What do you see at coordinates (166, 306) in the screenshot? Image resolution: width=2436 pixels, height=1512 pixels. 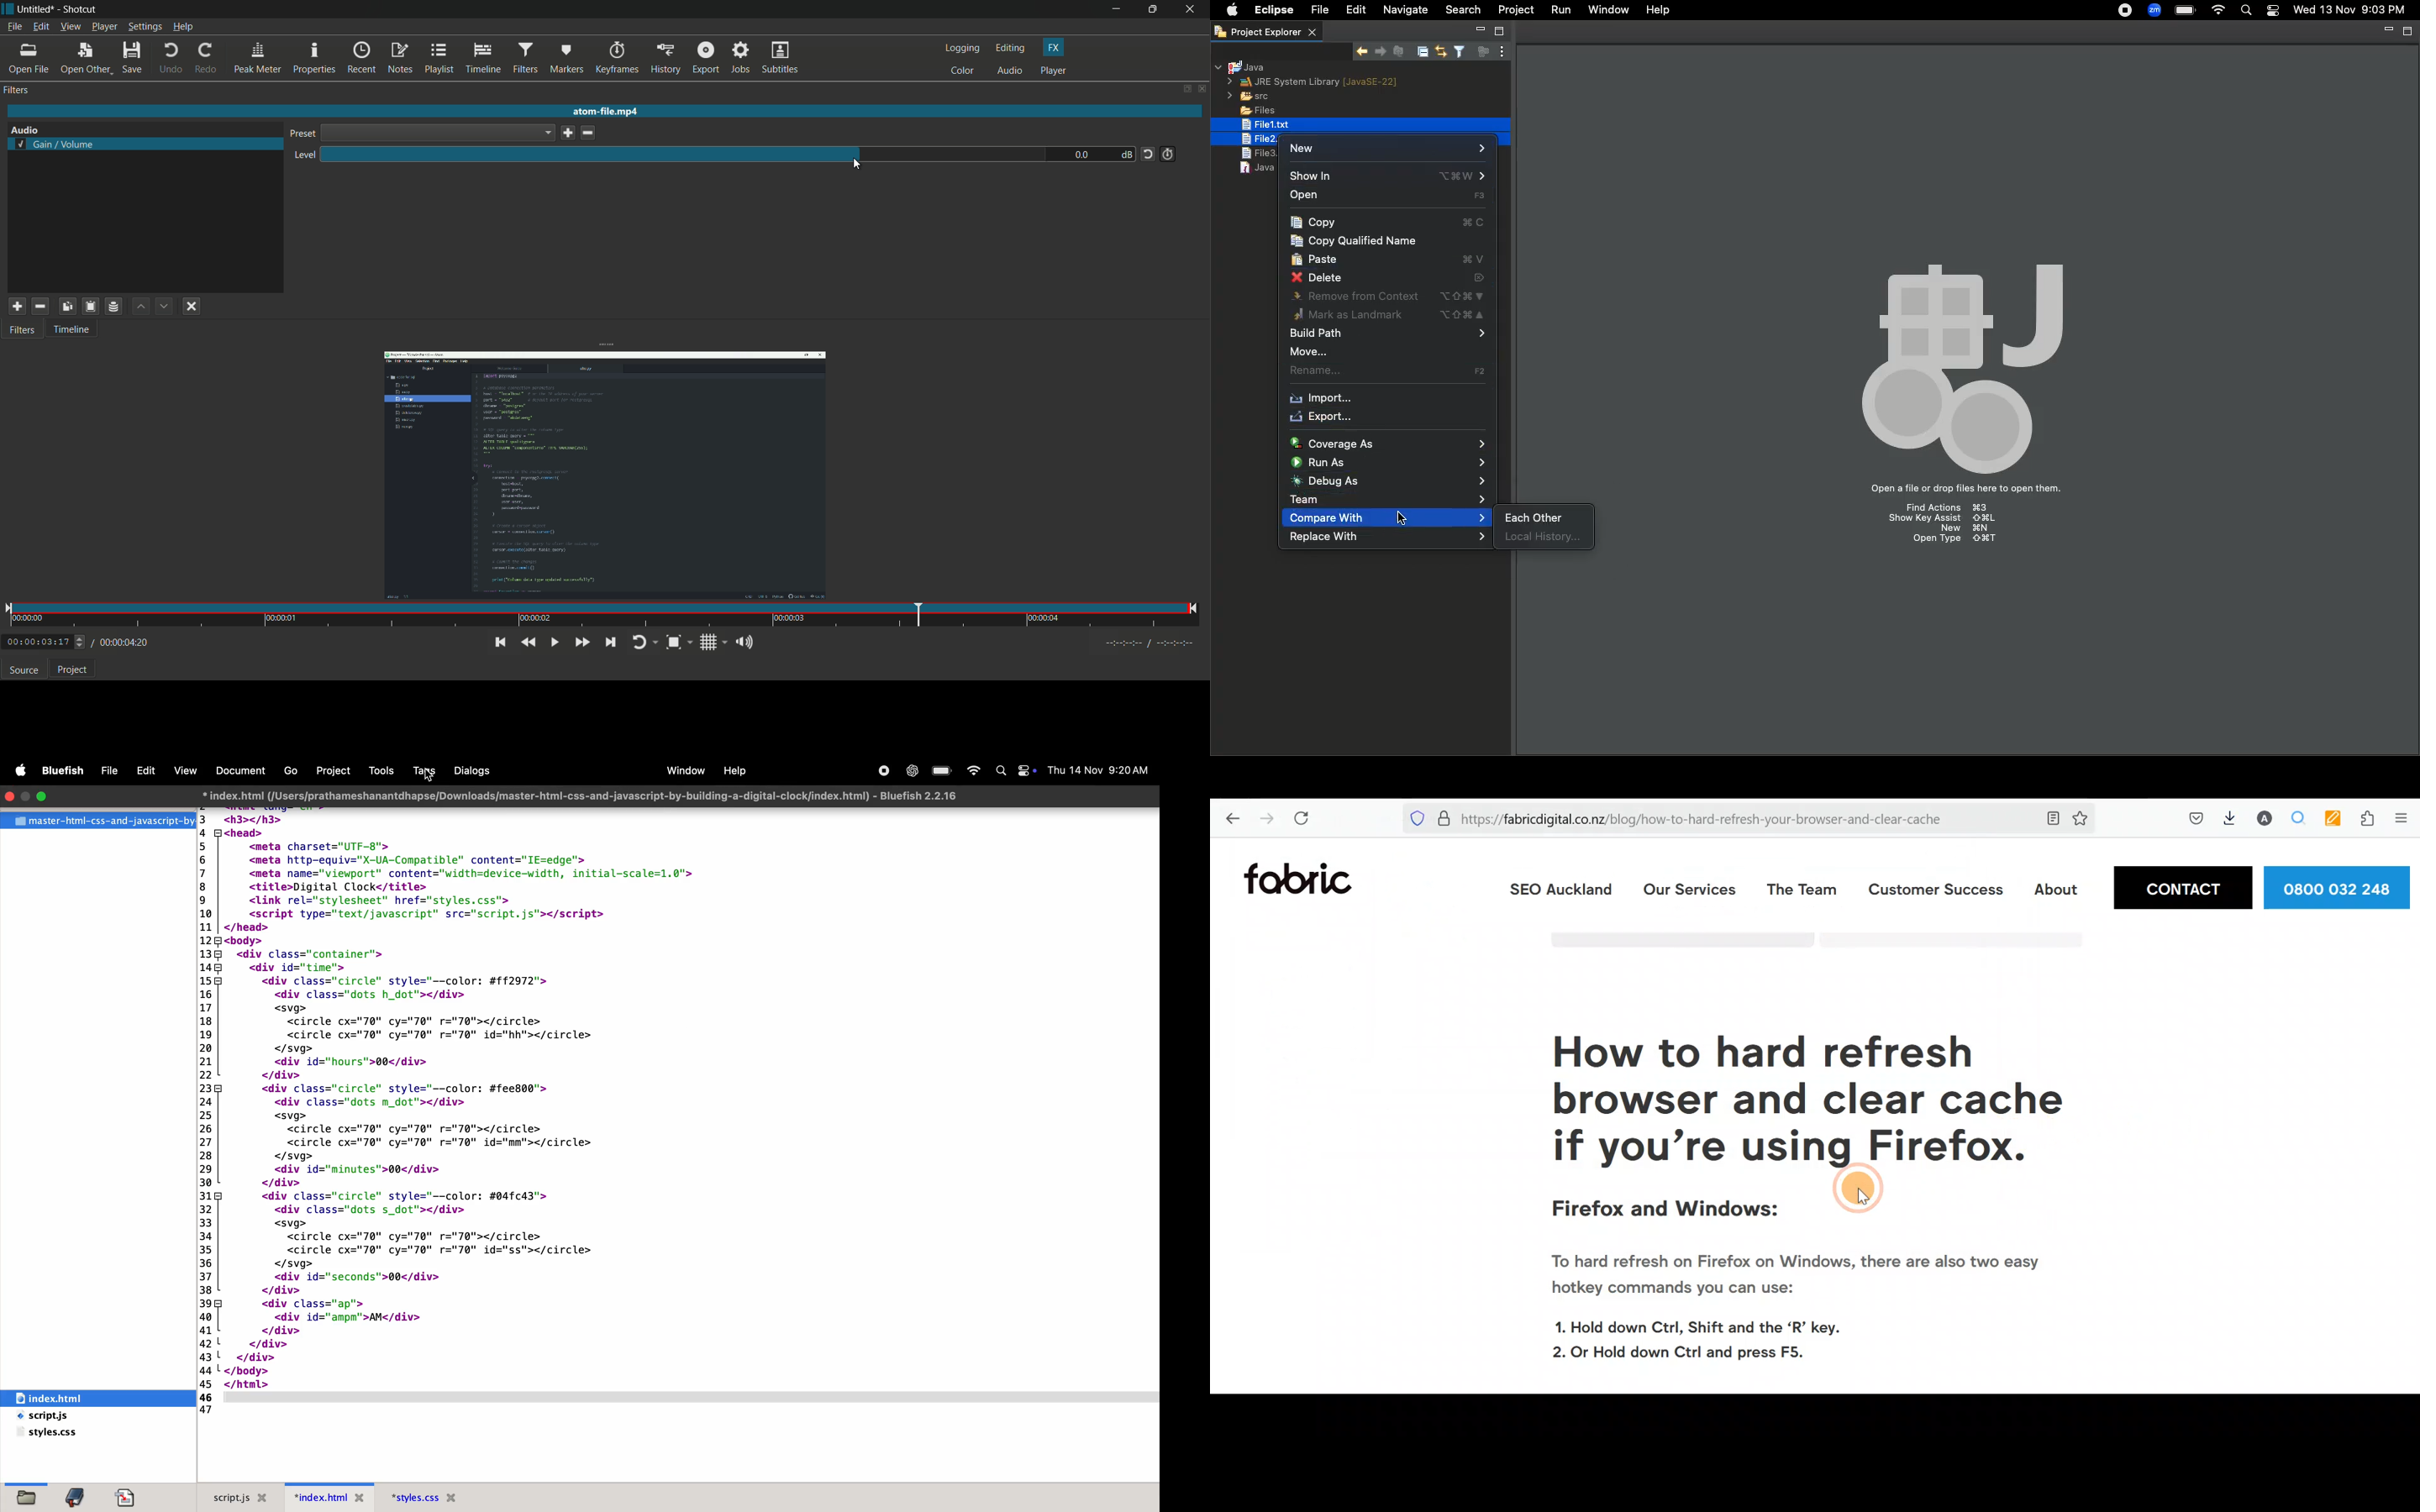 I see `move filter down` at bounding box center [166, 306].